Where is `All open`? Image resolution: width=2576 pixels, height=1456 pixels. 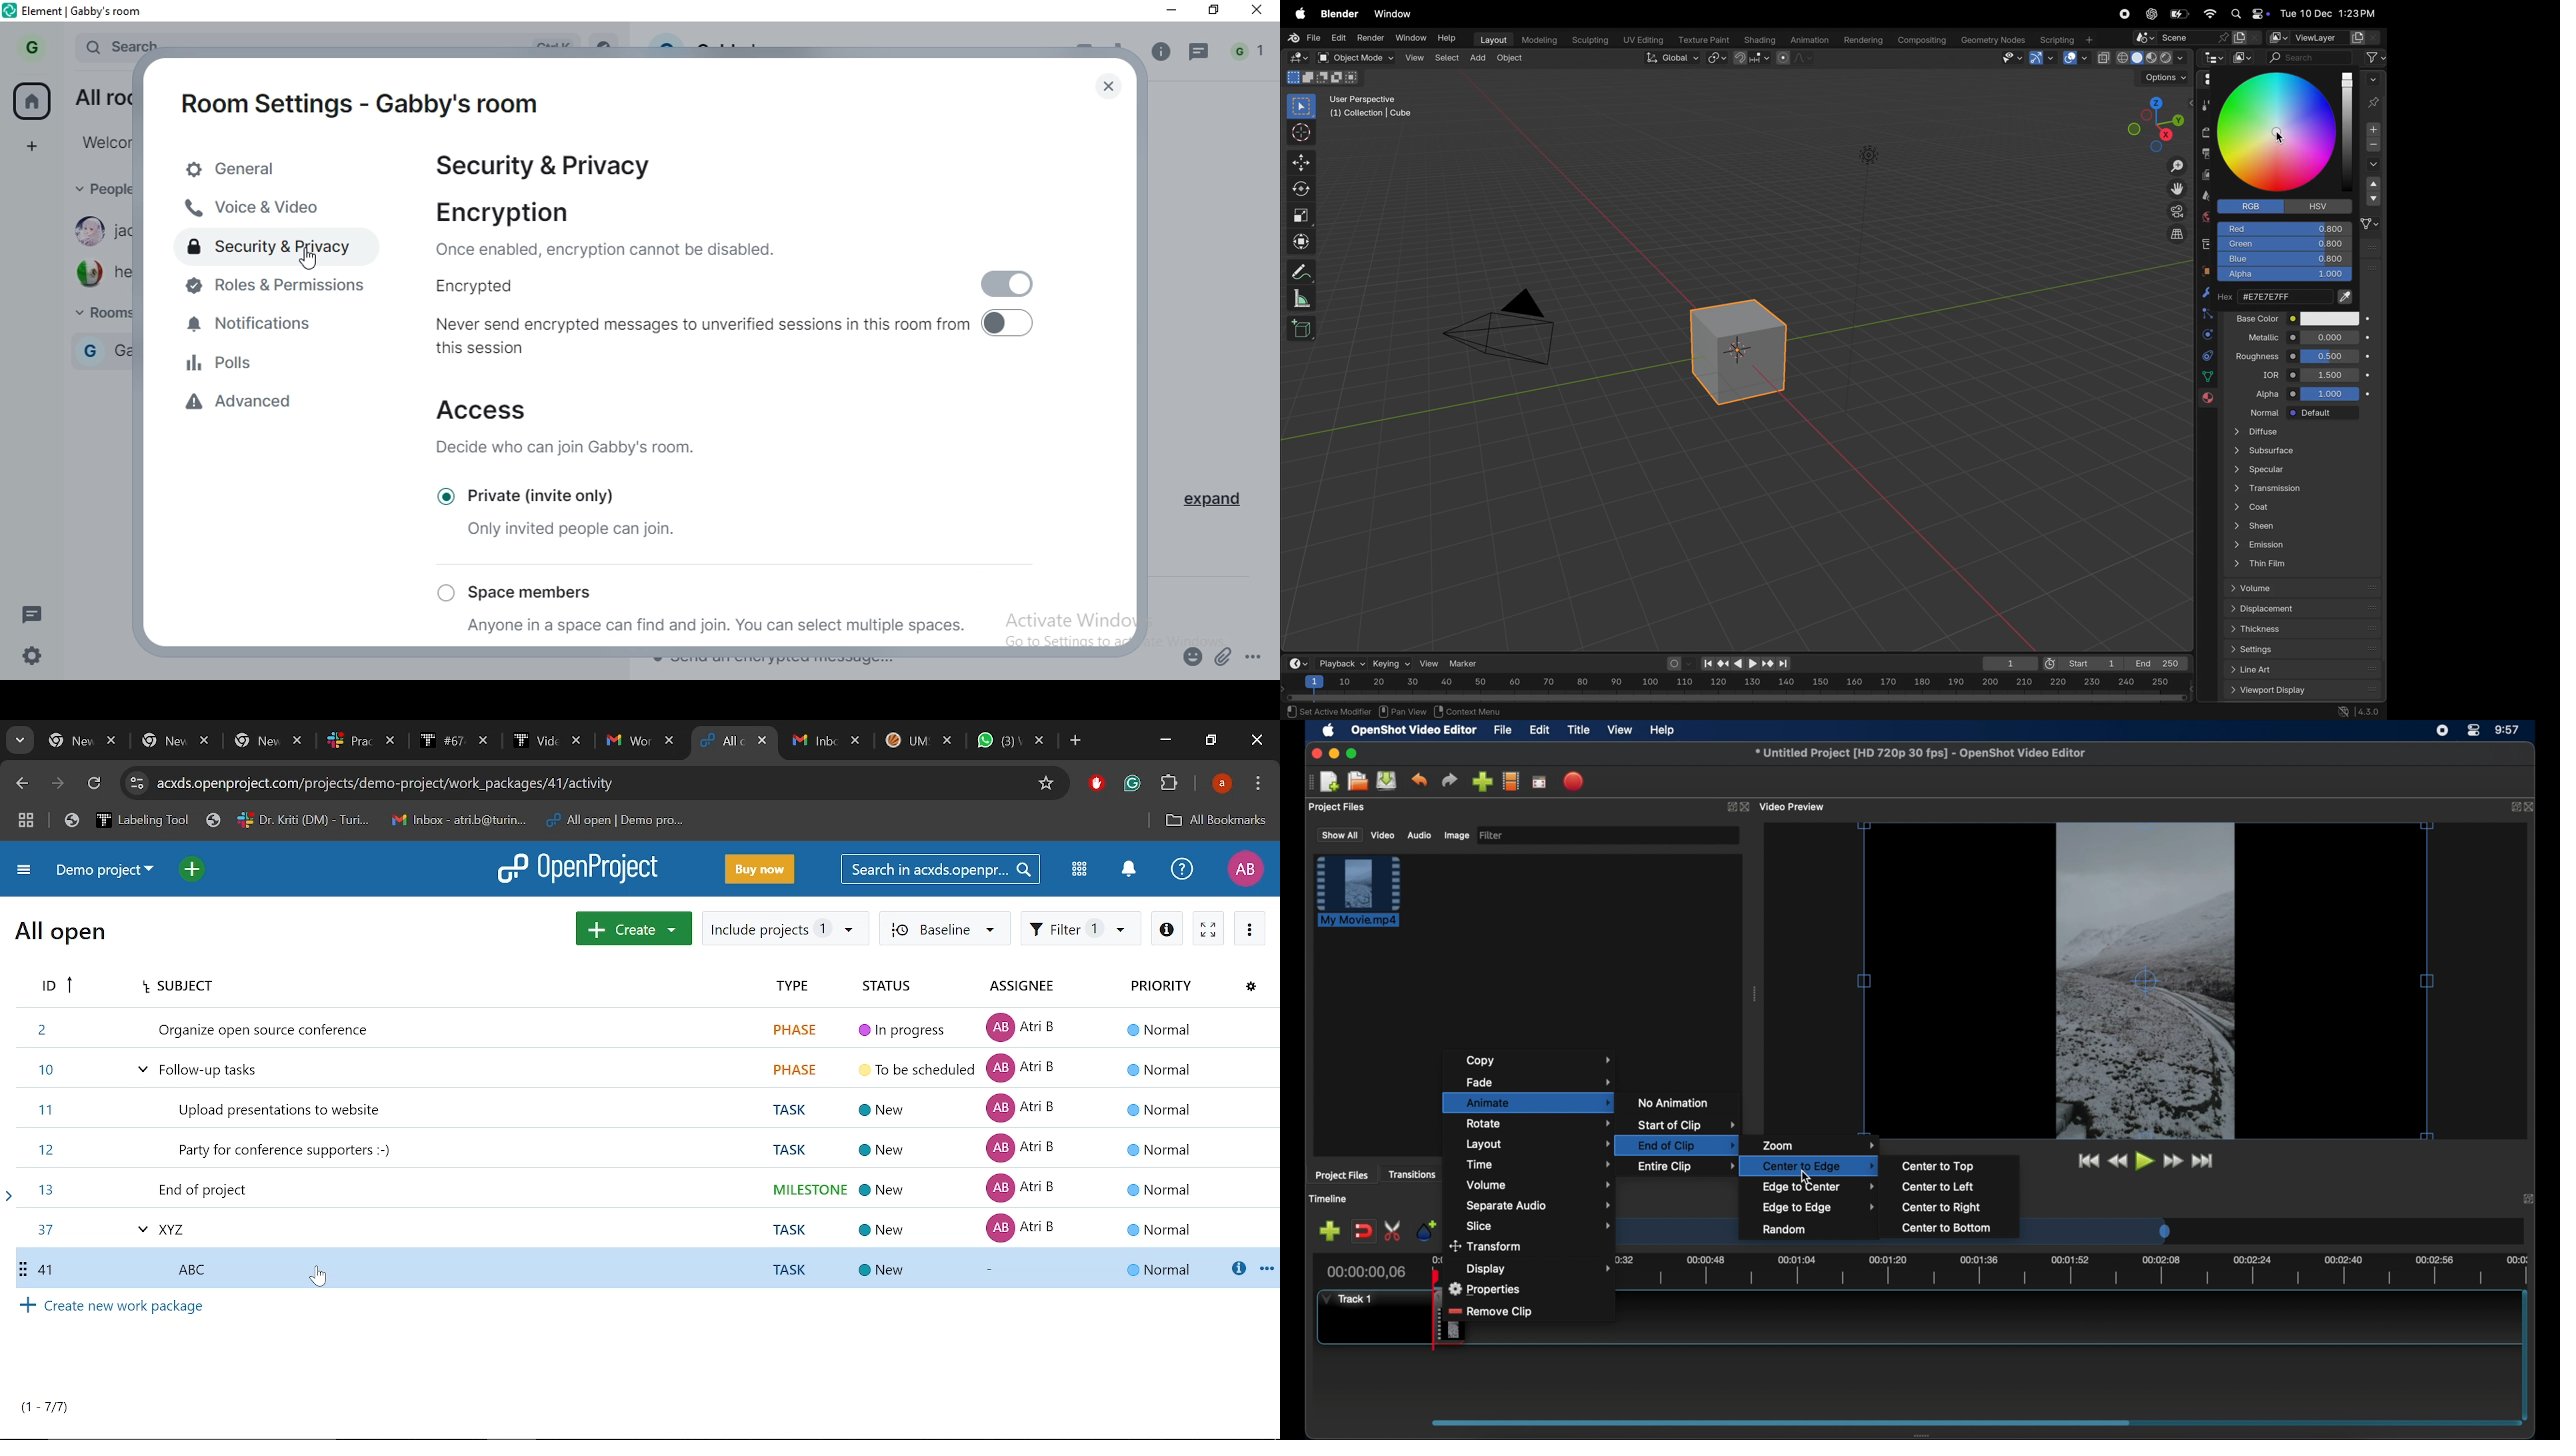 All open is located at coordinates (67, 934).